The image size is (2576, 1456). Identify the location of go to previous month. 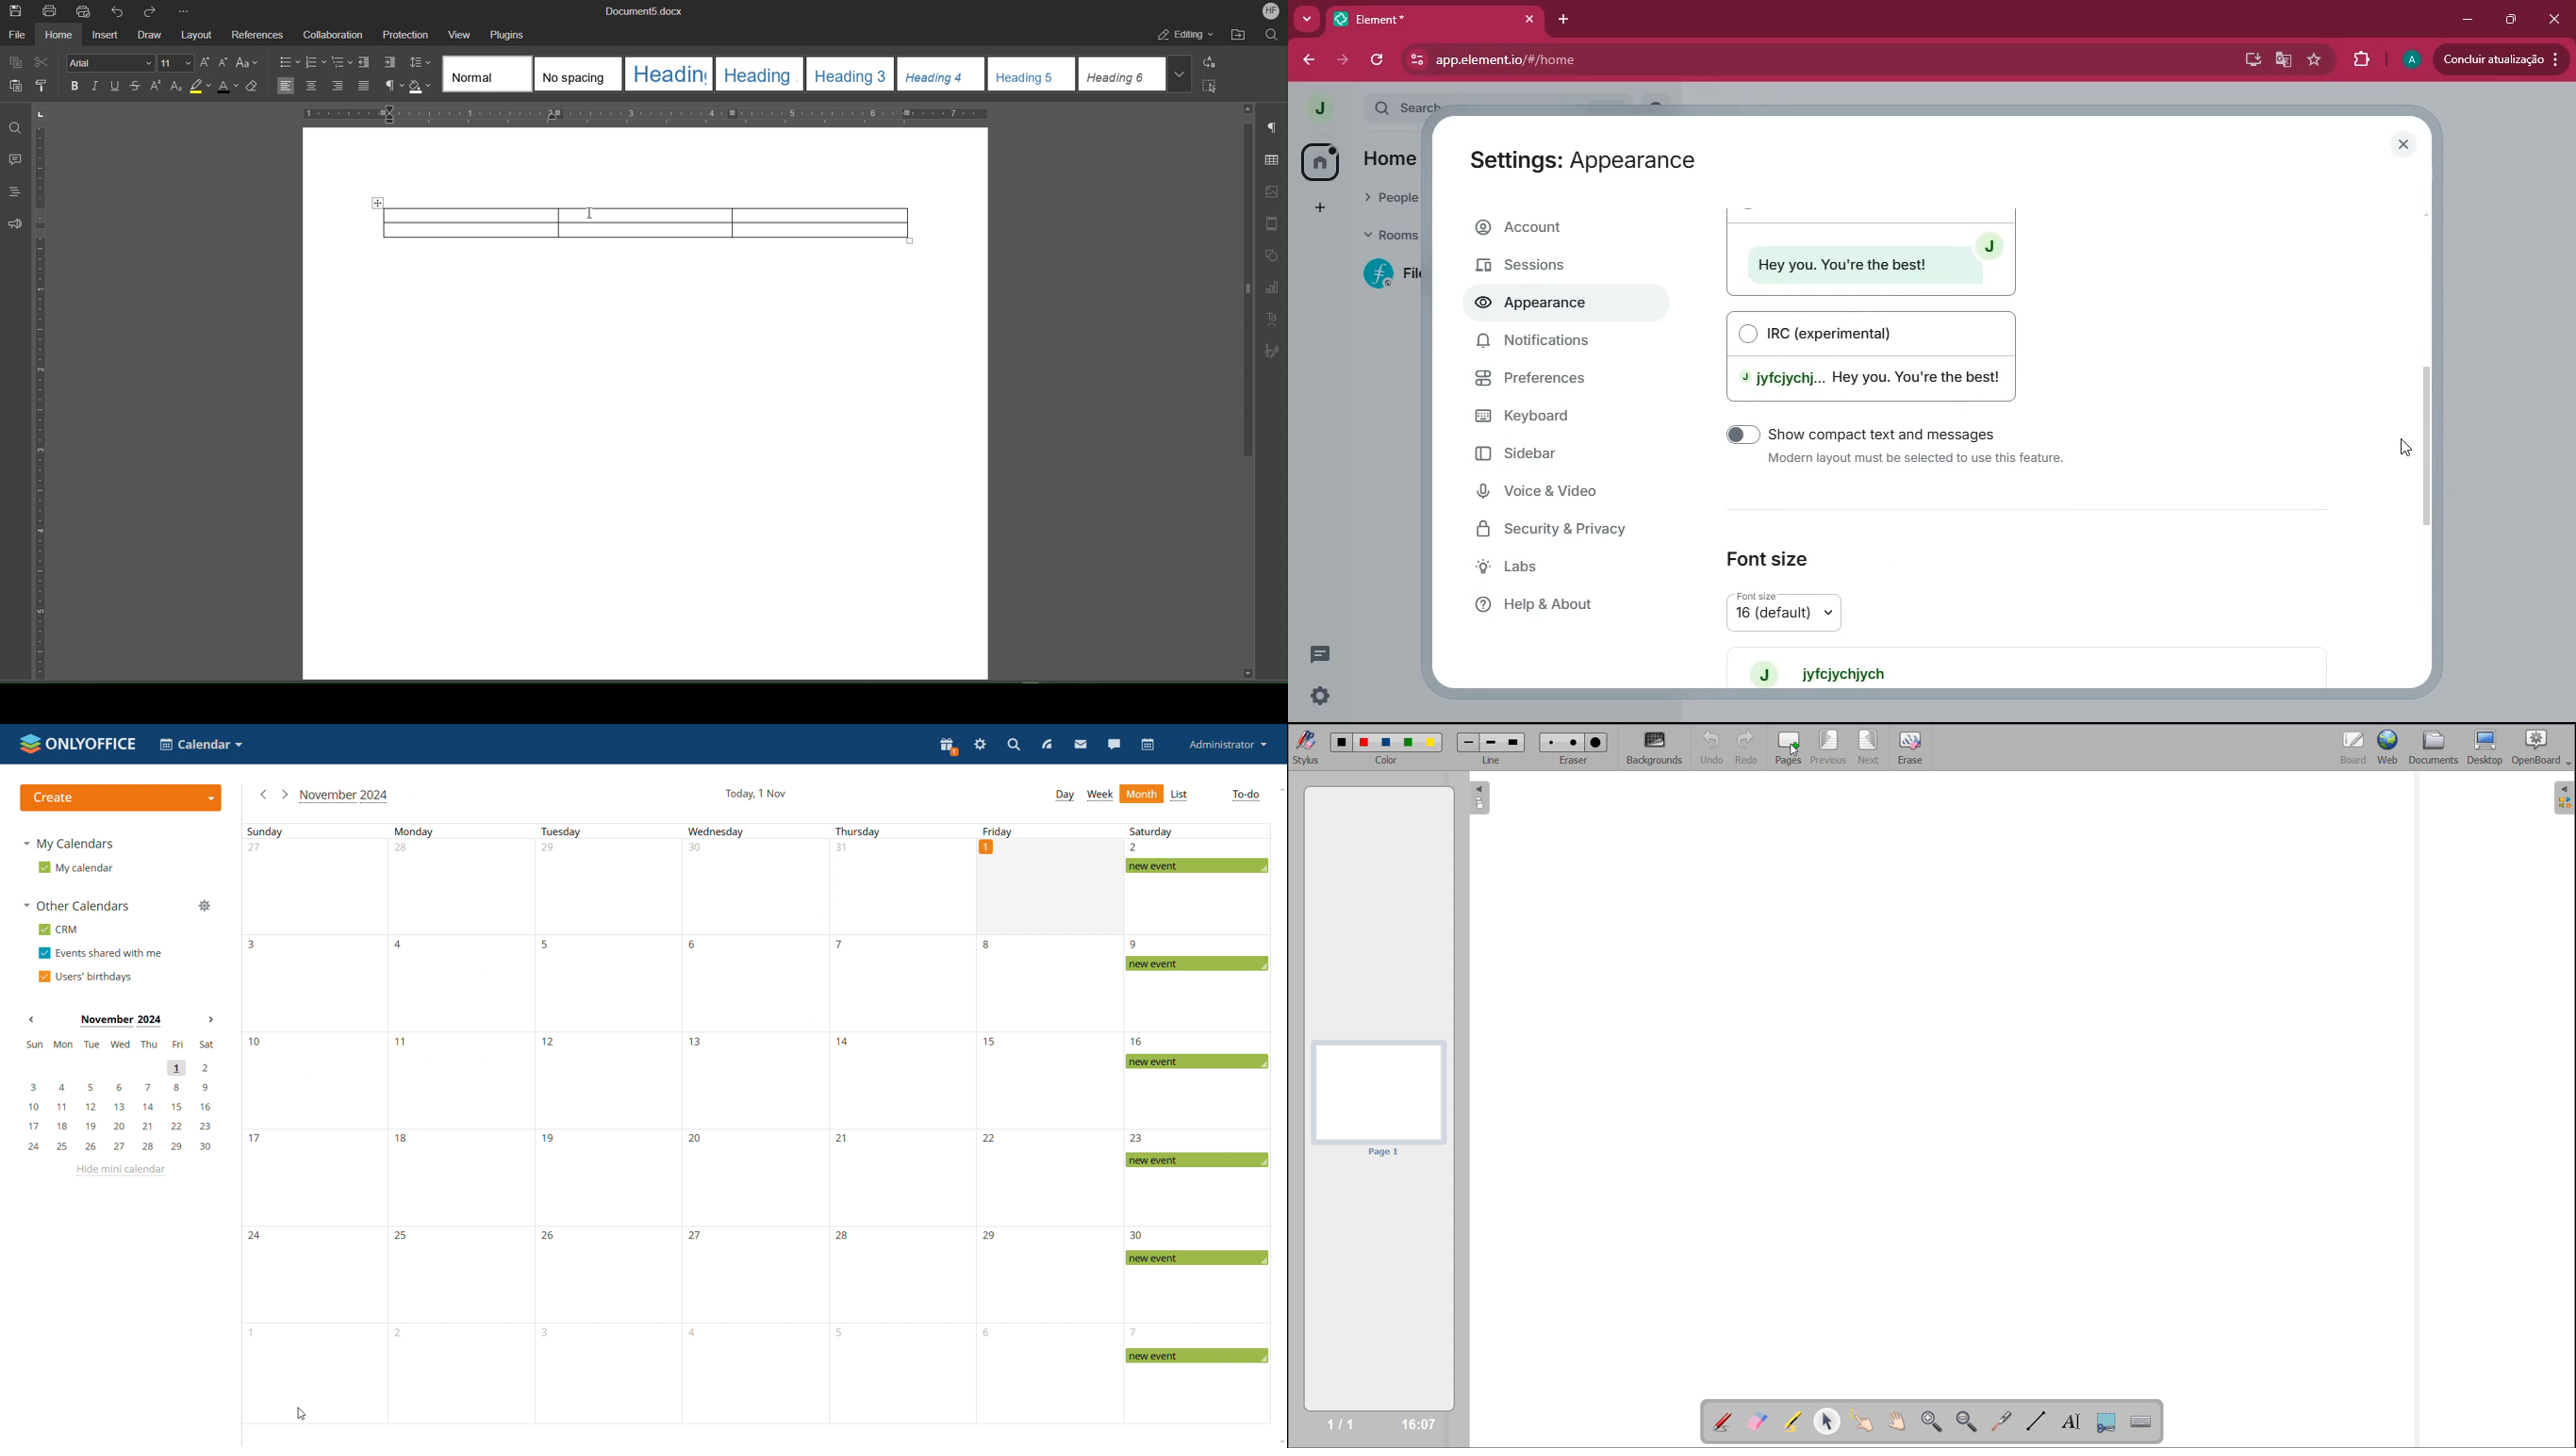
(265, 796).